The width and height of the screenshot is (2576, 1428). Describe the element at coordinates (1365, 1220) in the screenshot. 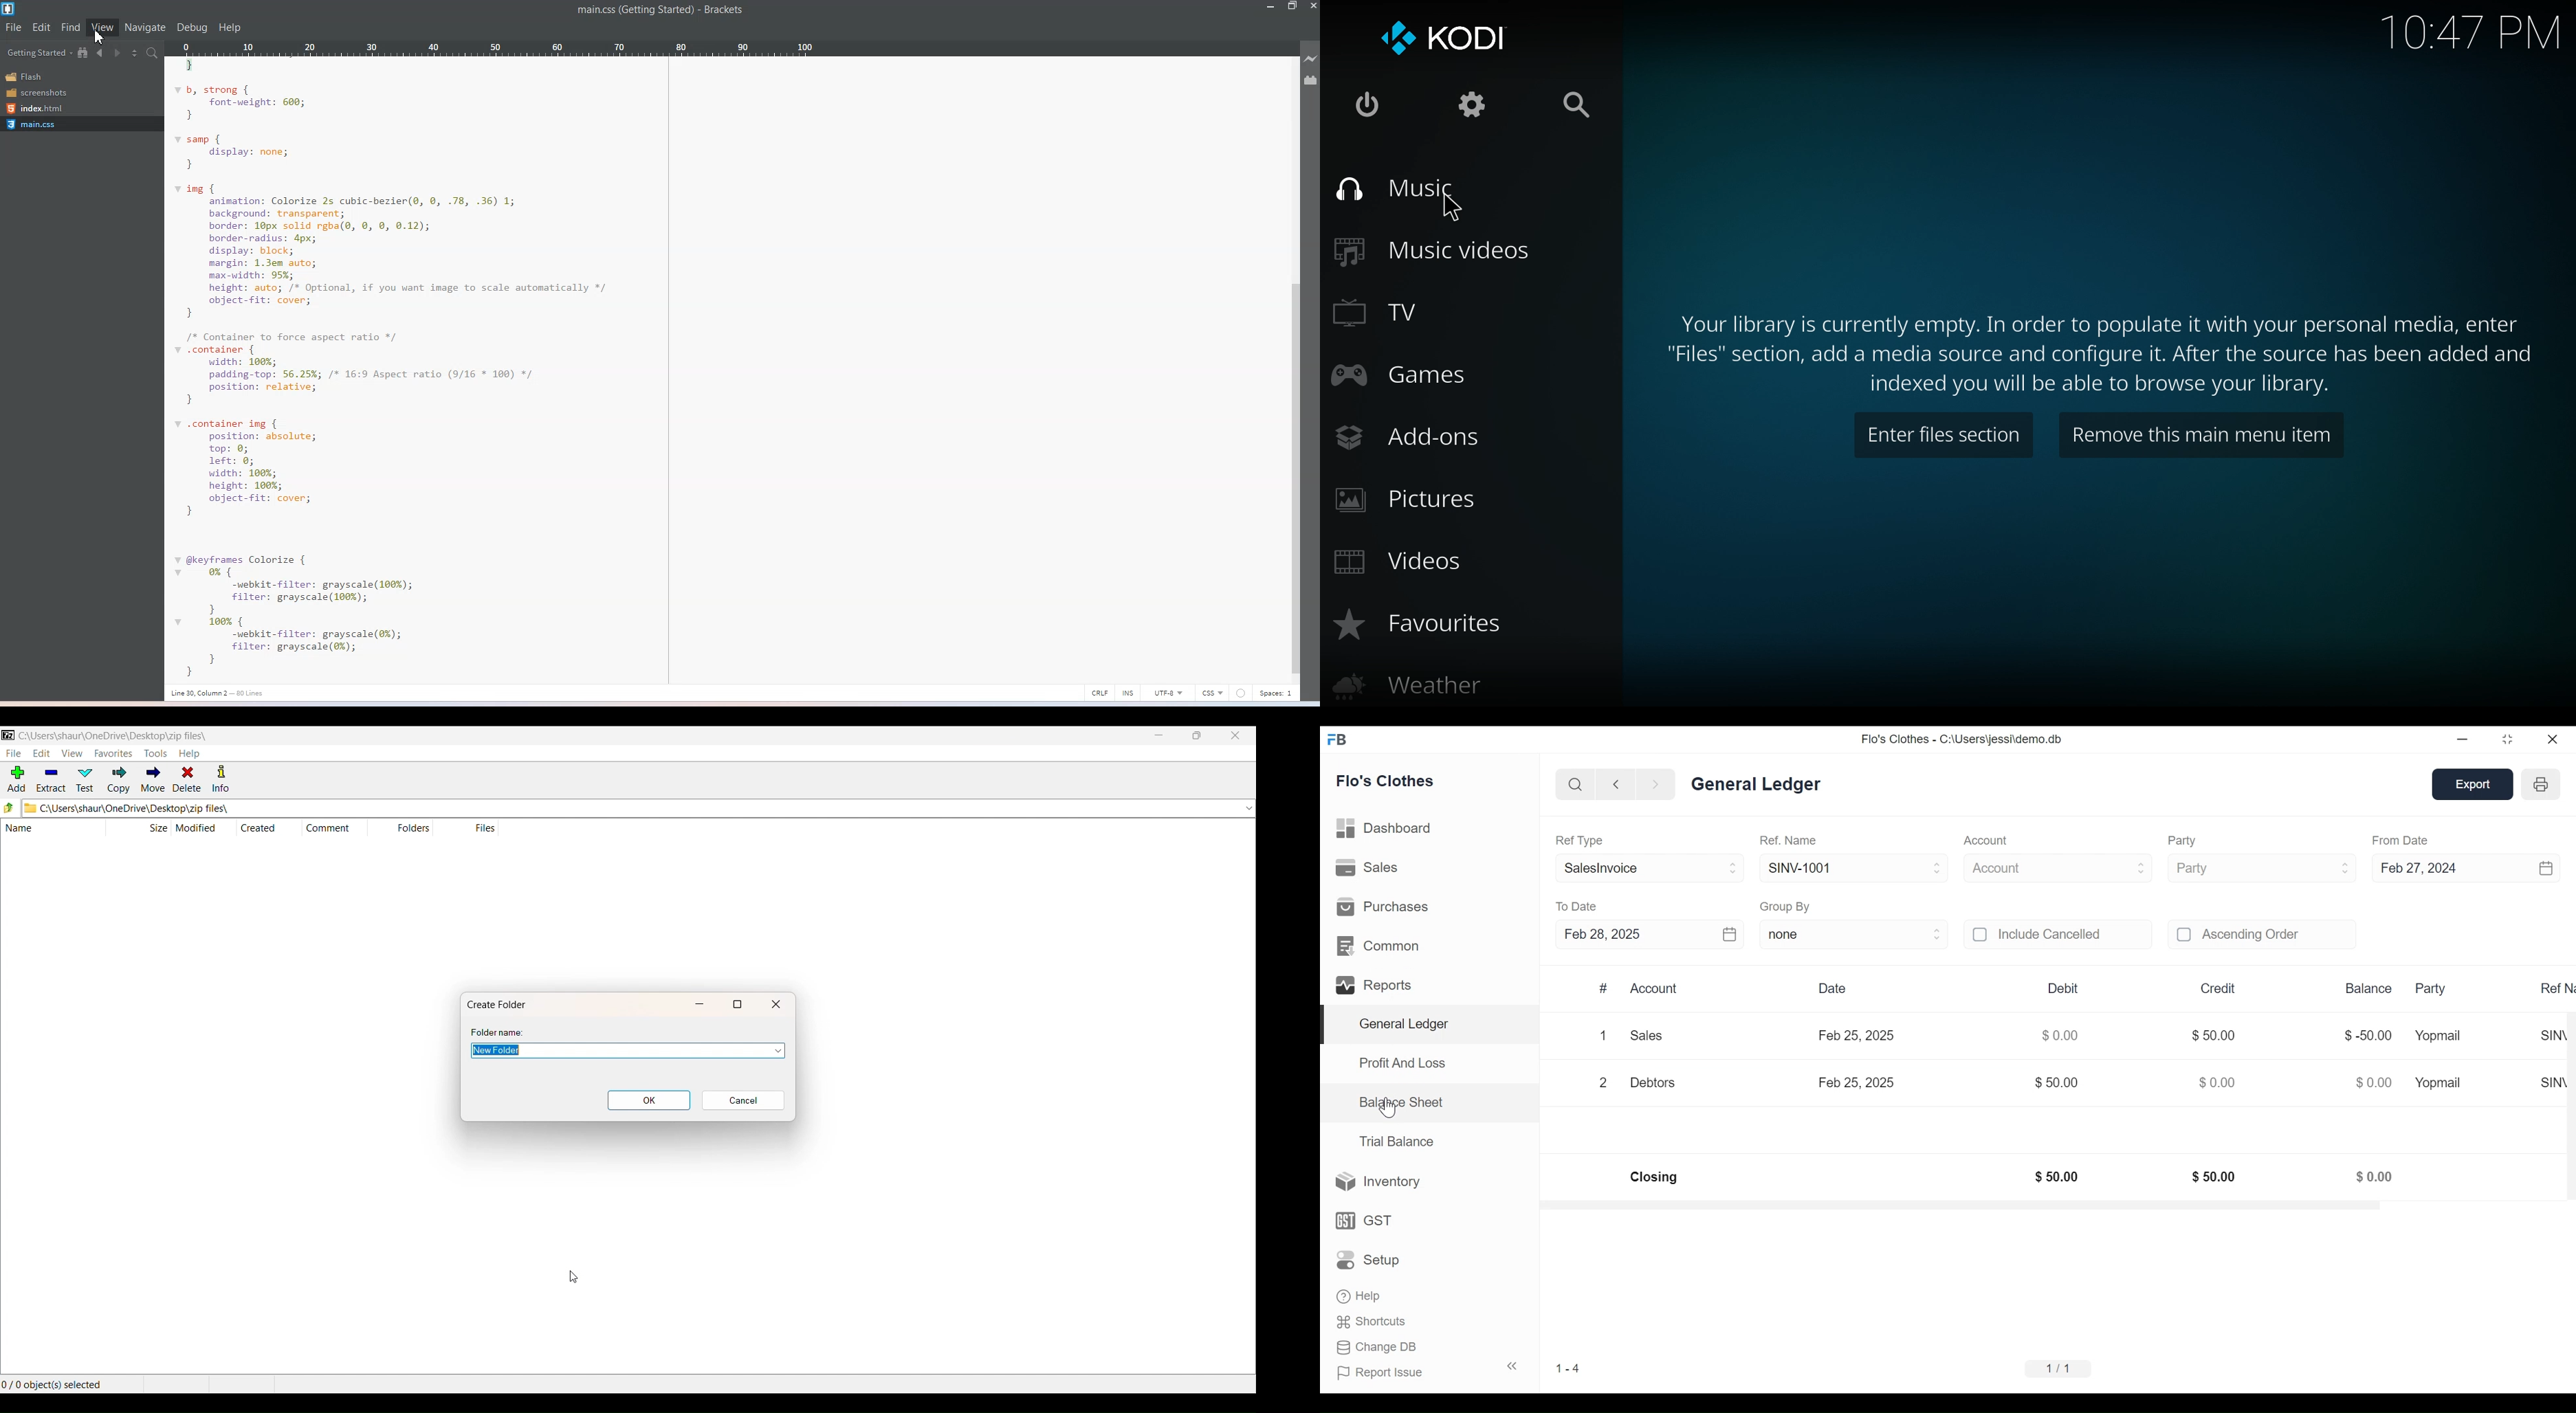

I see `gst` at that location.